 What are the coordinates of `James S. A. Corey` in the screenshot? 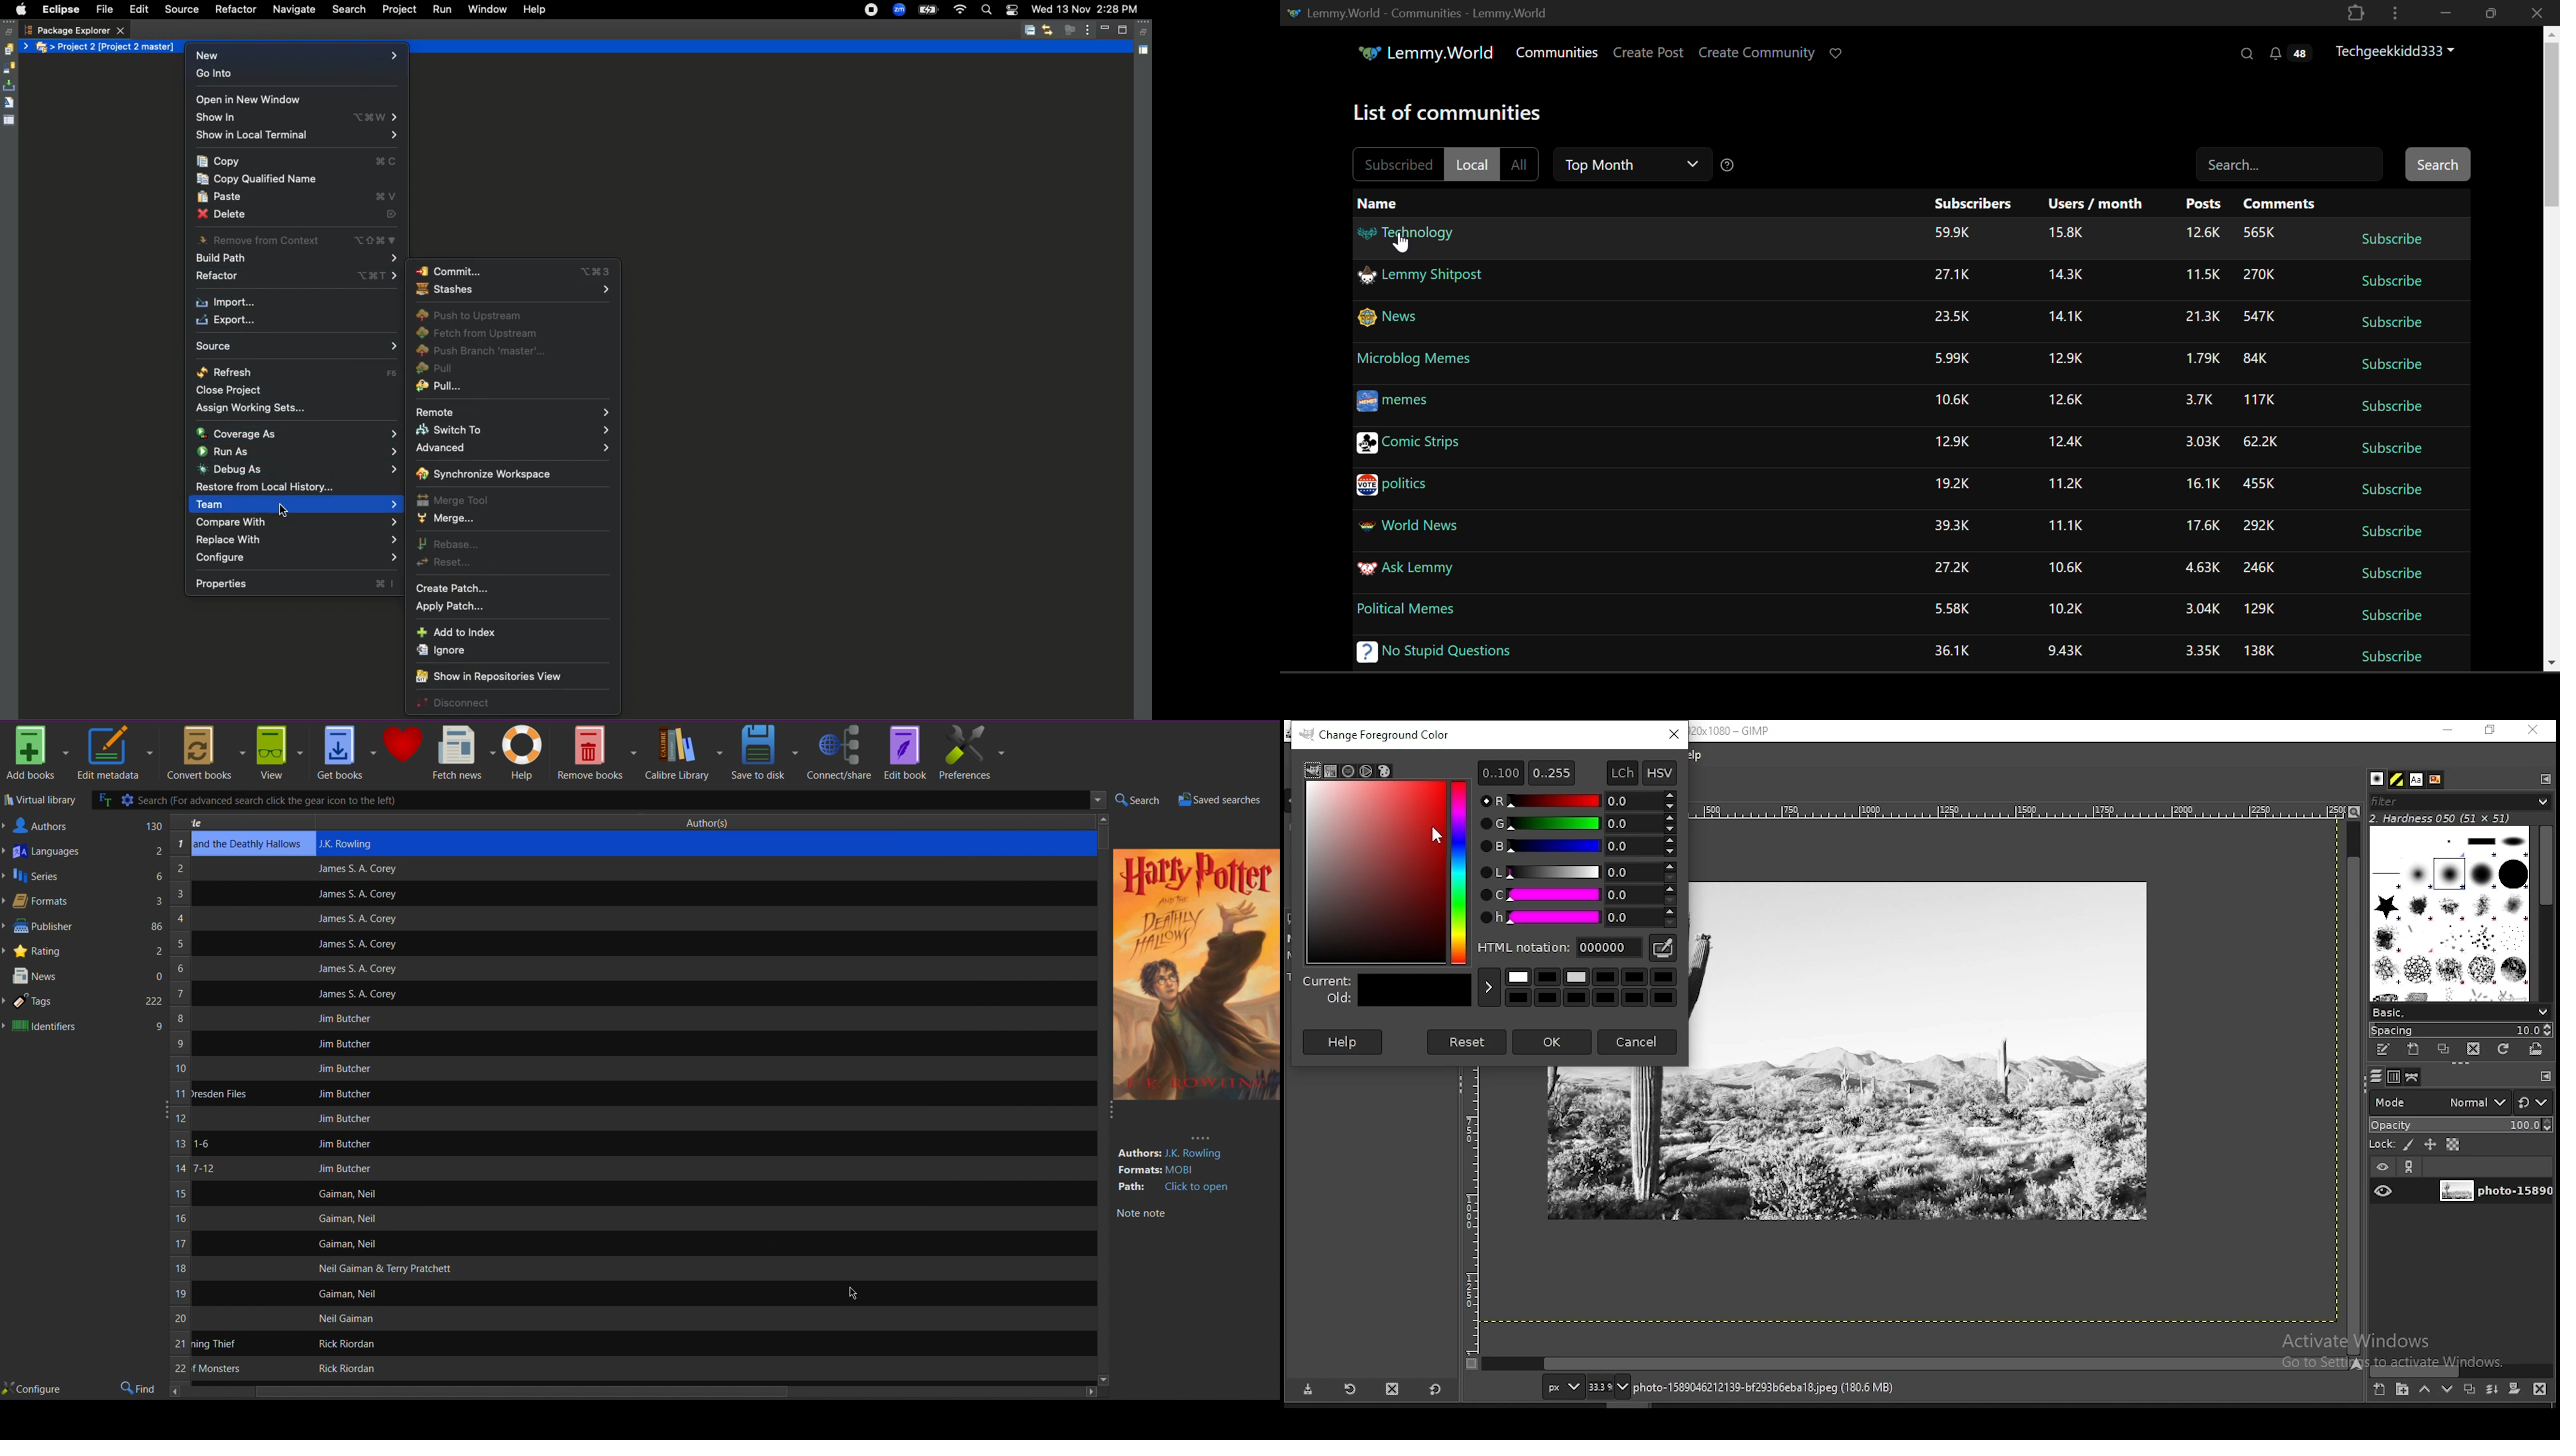 It's located at (356, 920).